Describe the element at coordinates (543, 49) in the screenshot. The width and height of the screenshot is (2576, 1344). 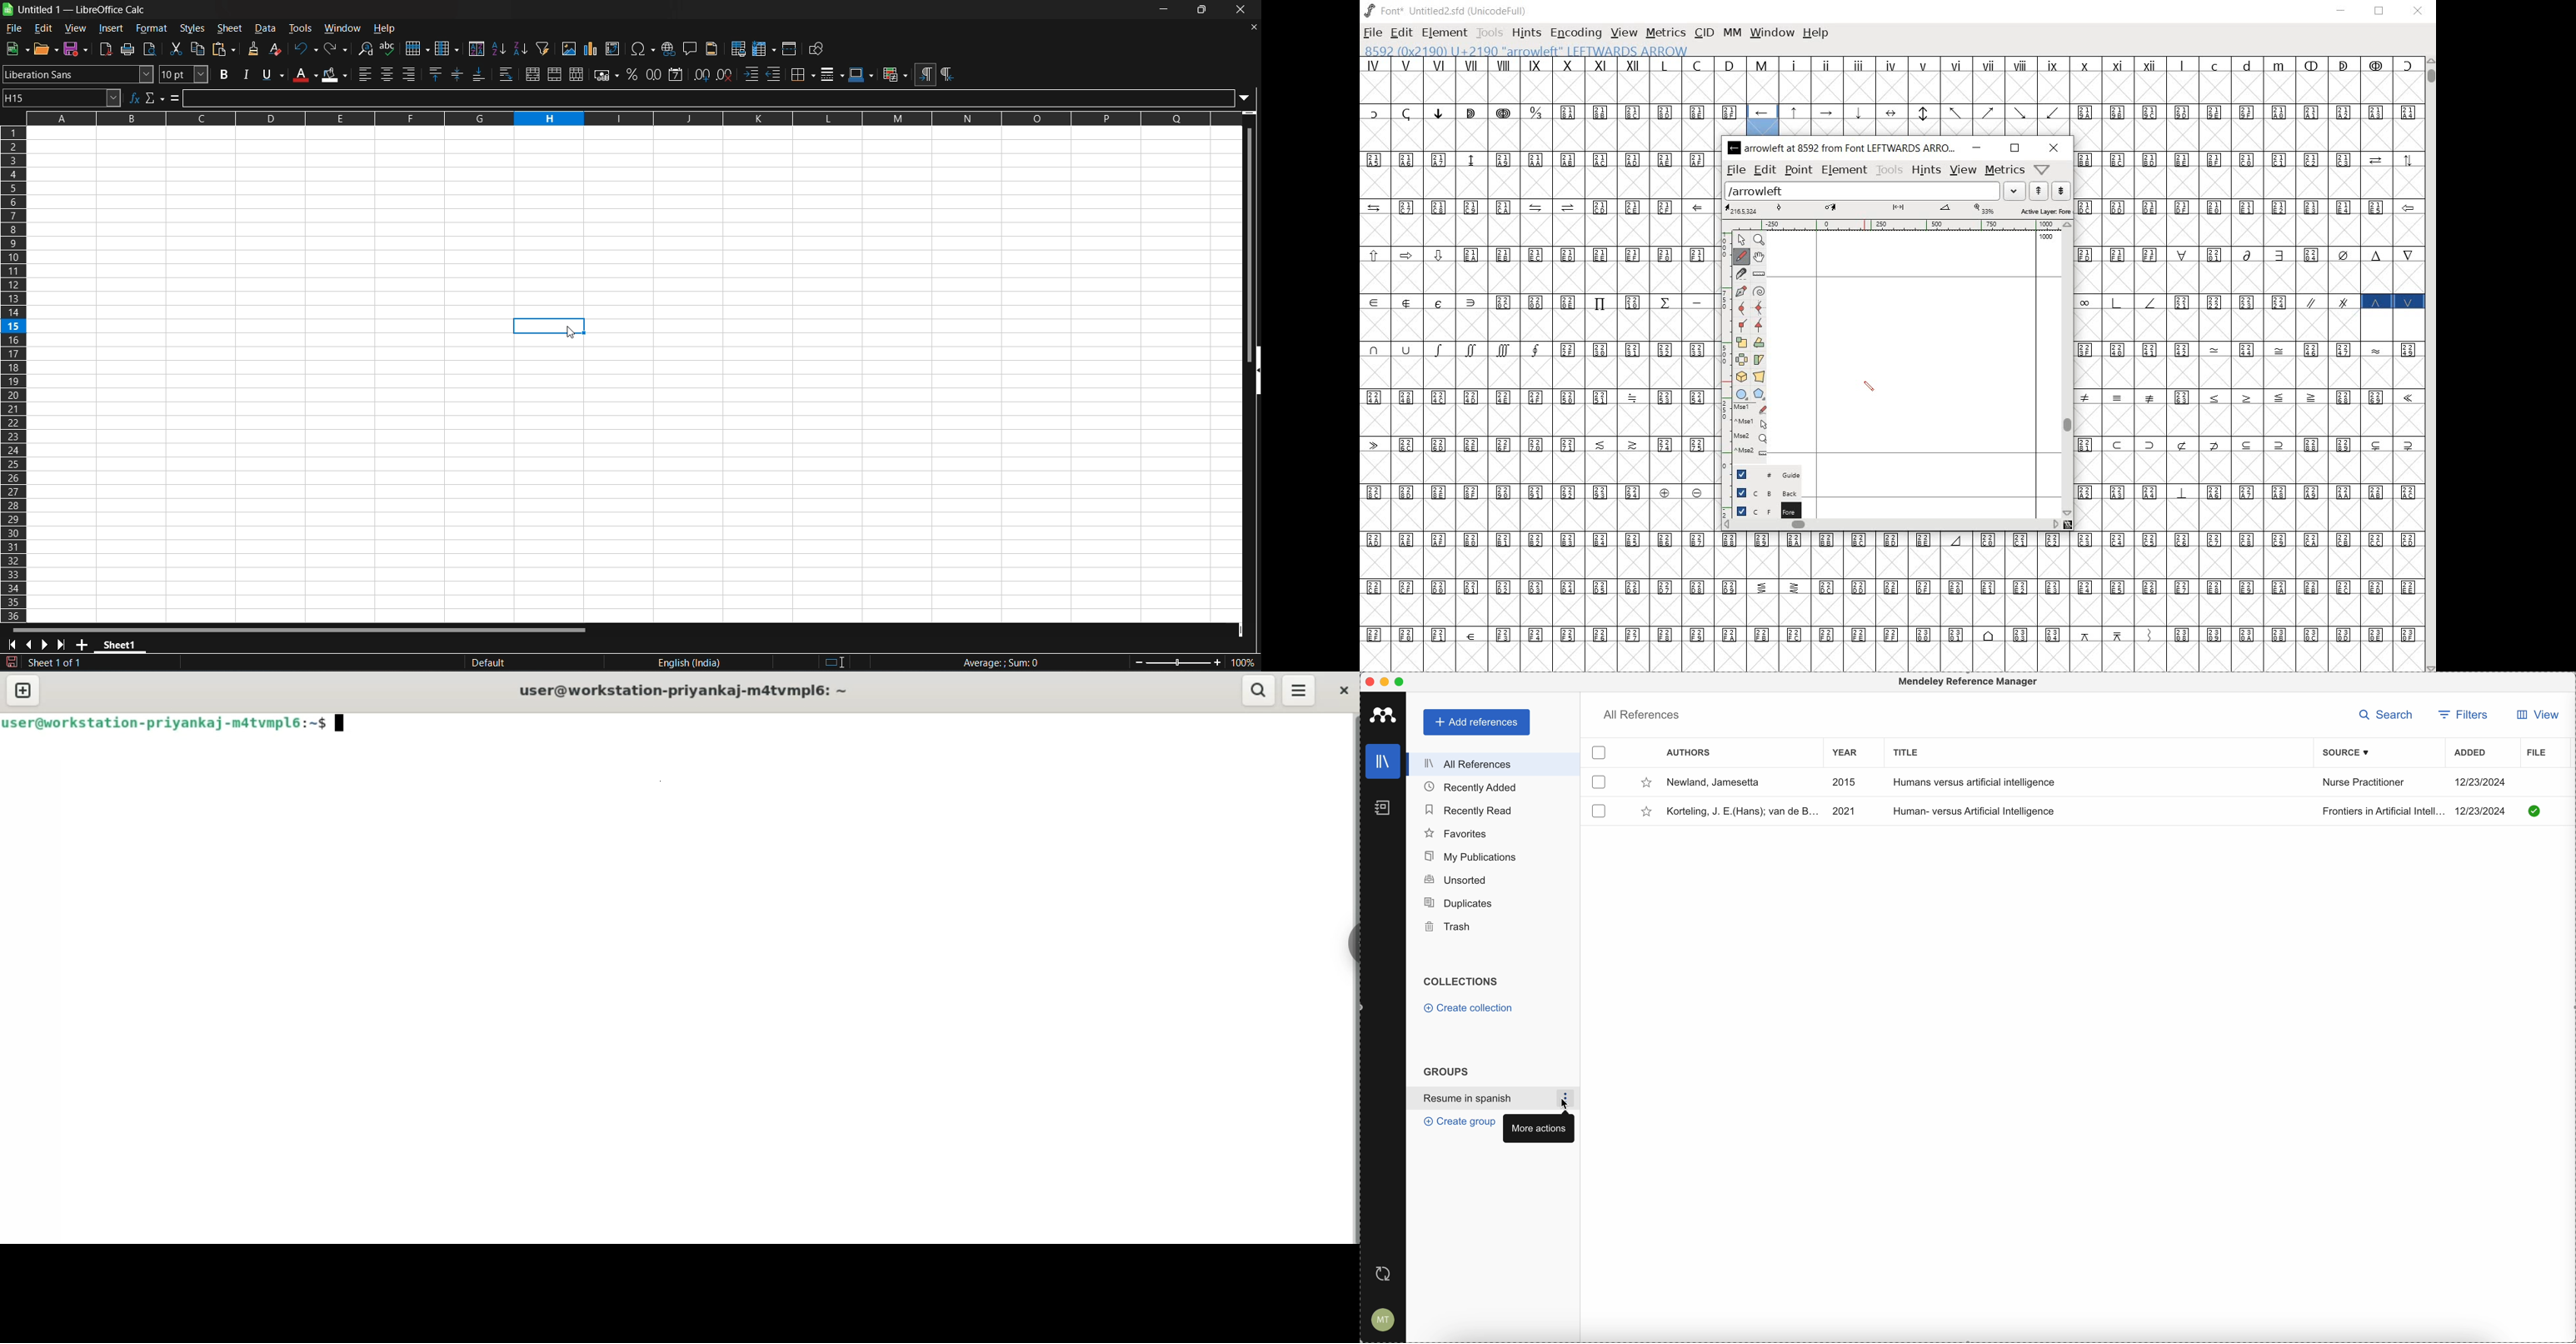
I see `auto filter` at that location.